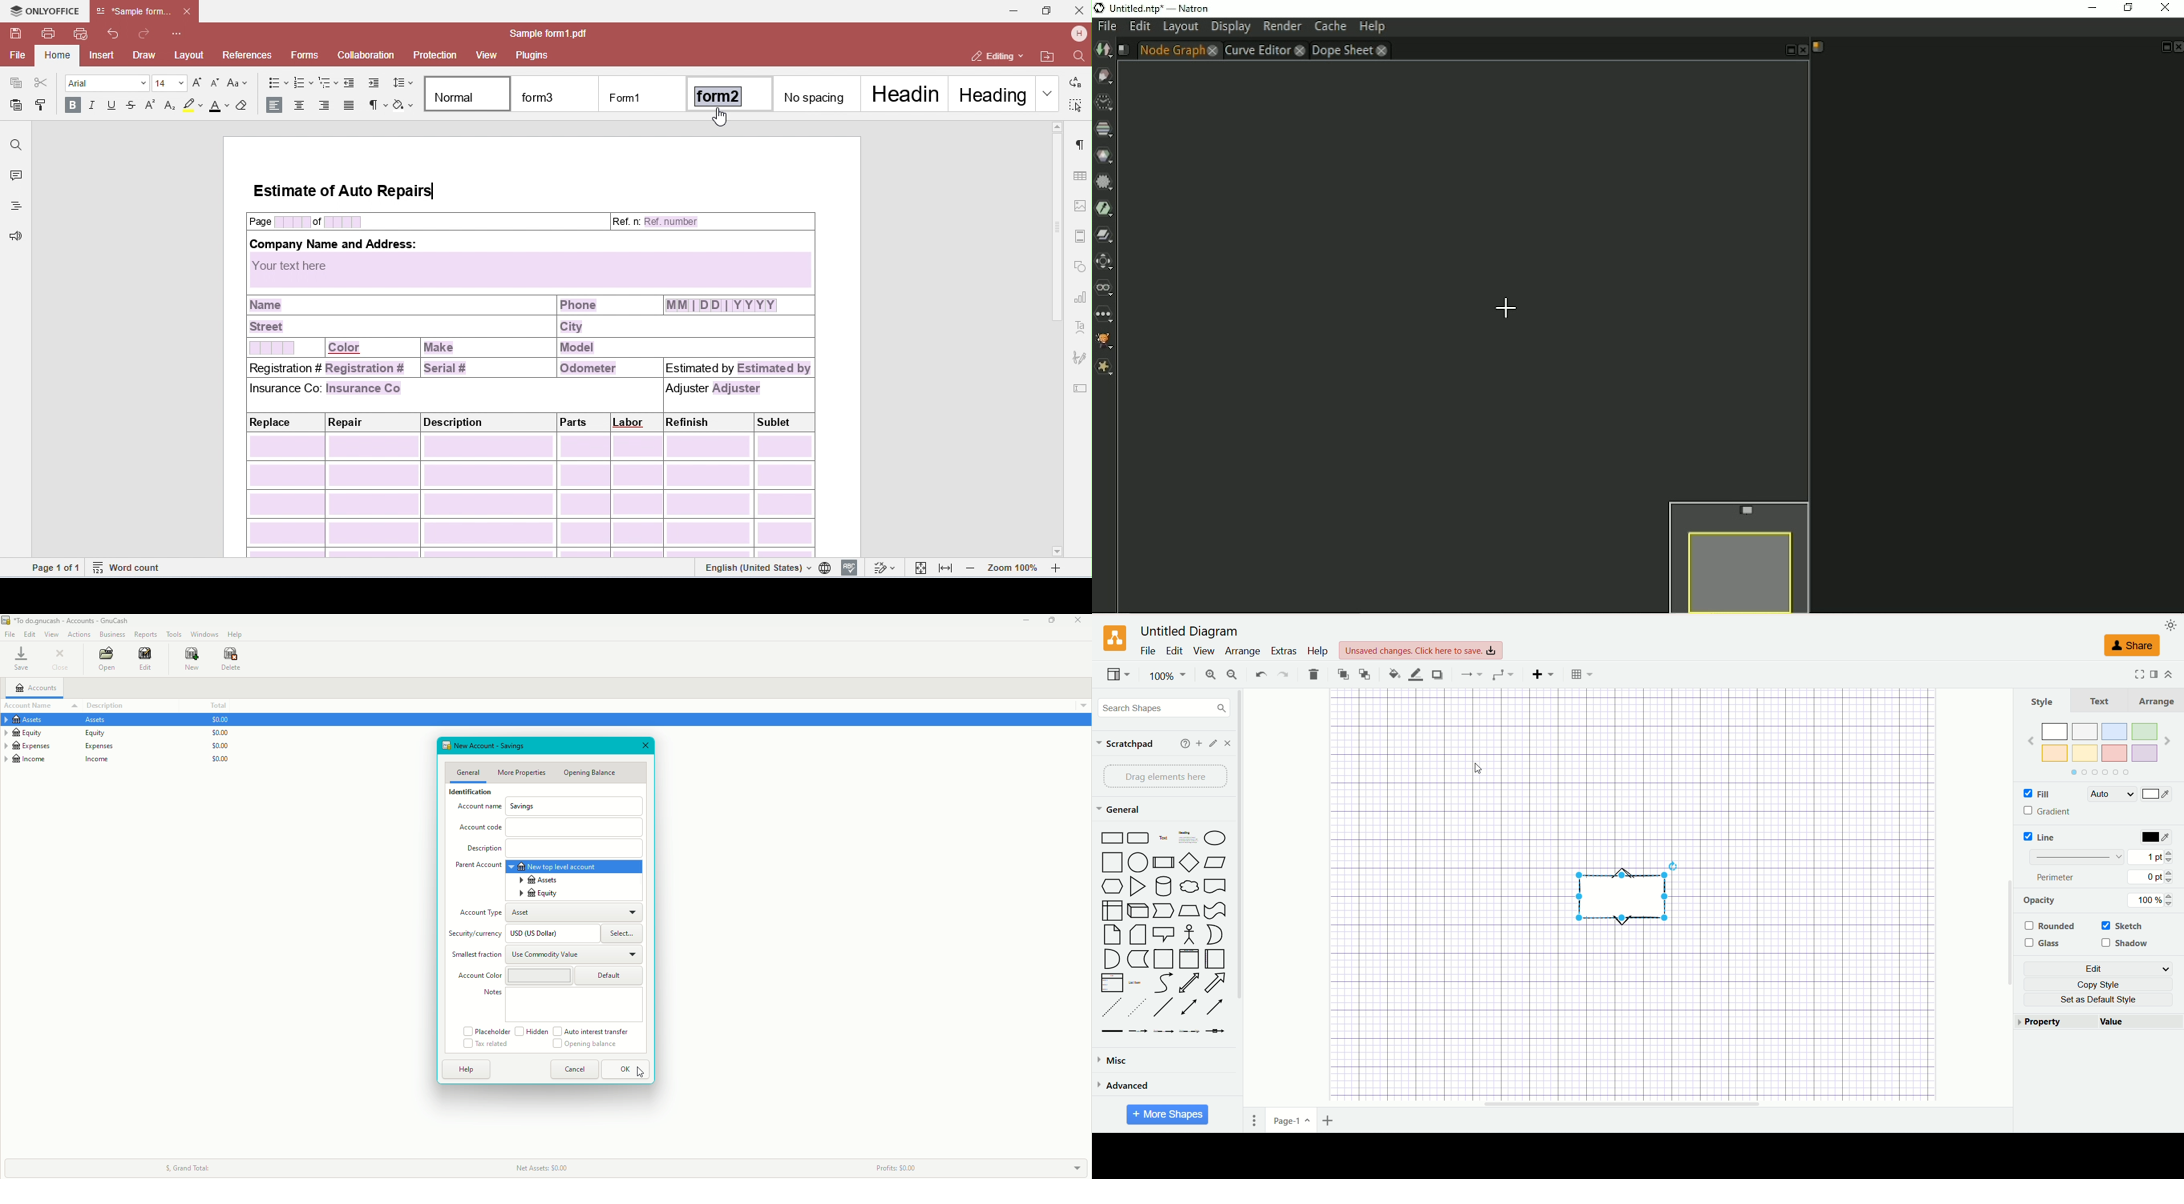 Image resolution: width=2184 pixels, height=1204 pixels. What do you see at coordinates (1416, 674) in the screenshot?
I see `line color` at bounding box center [1416, 674].